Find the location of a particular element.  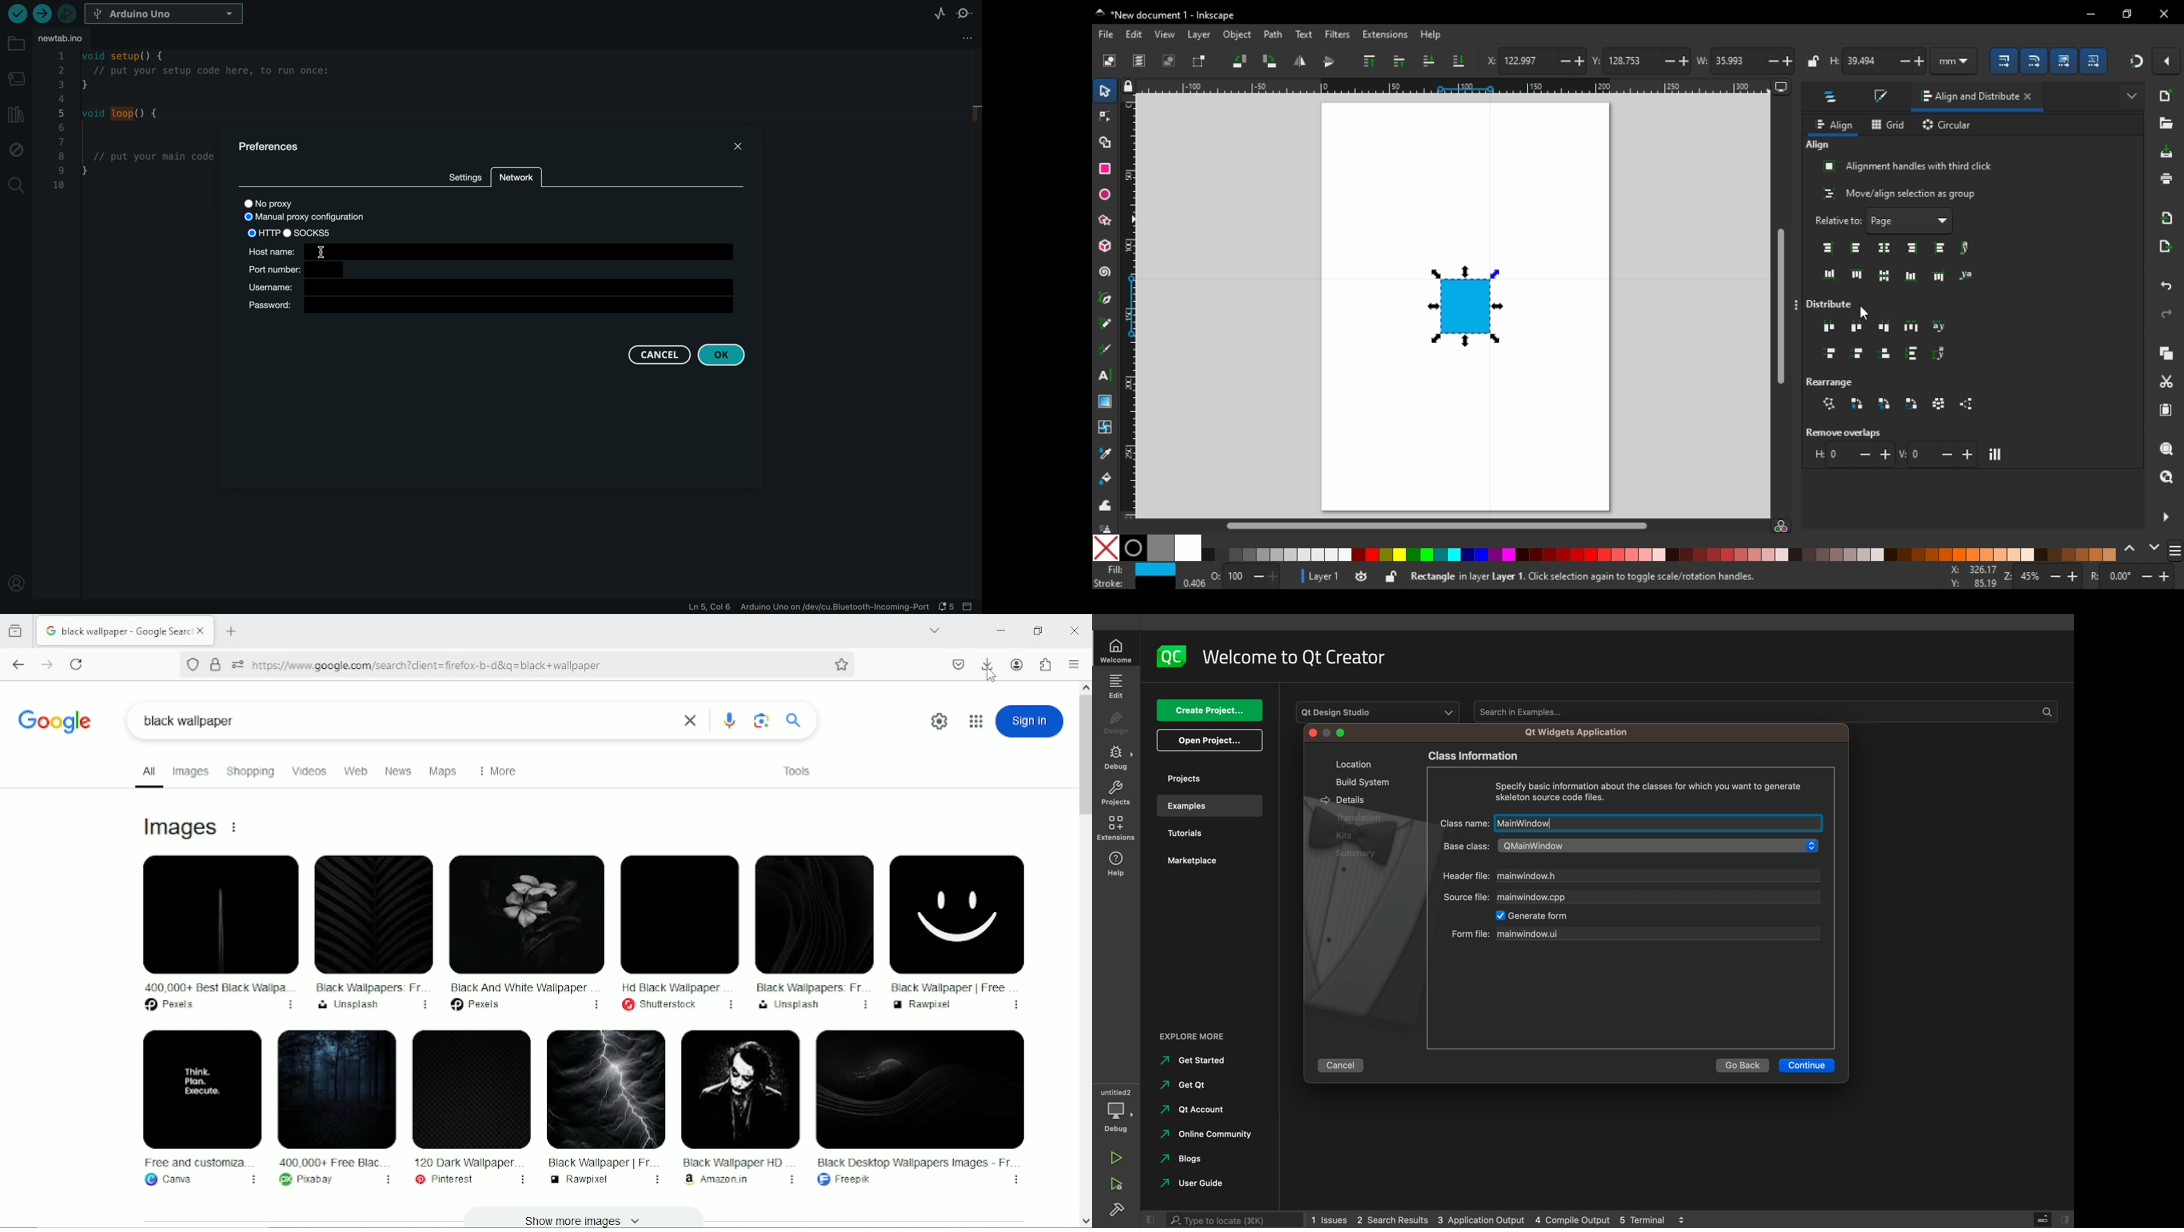

close slide bar is located at coordinates (970, 606).